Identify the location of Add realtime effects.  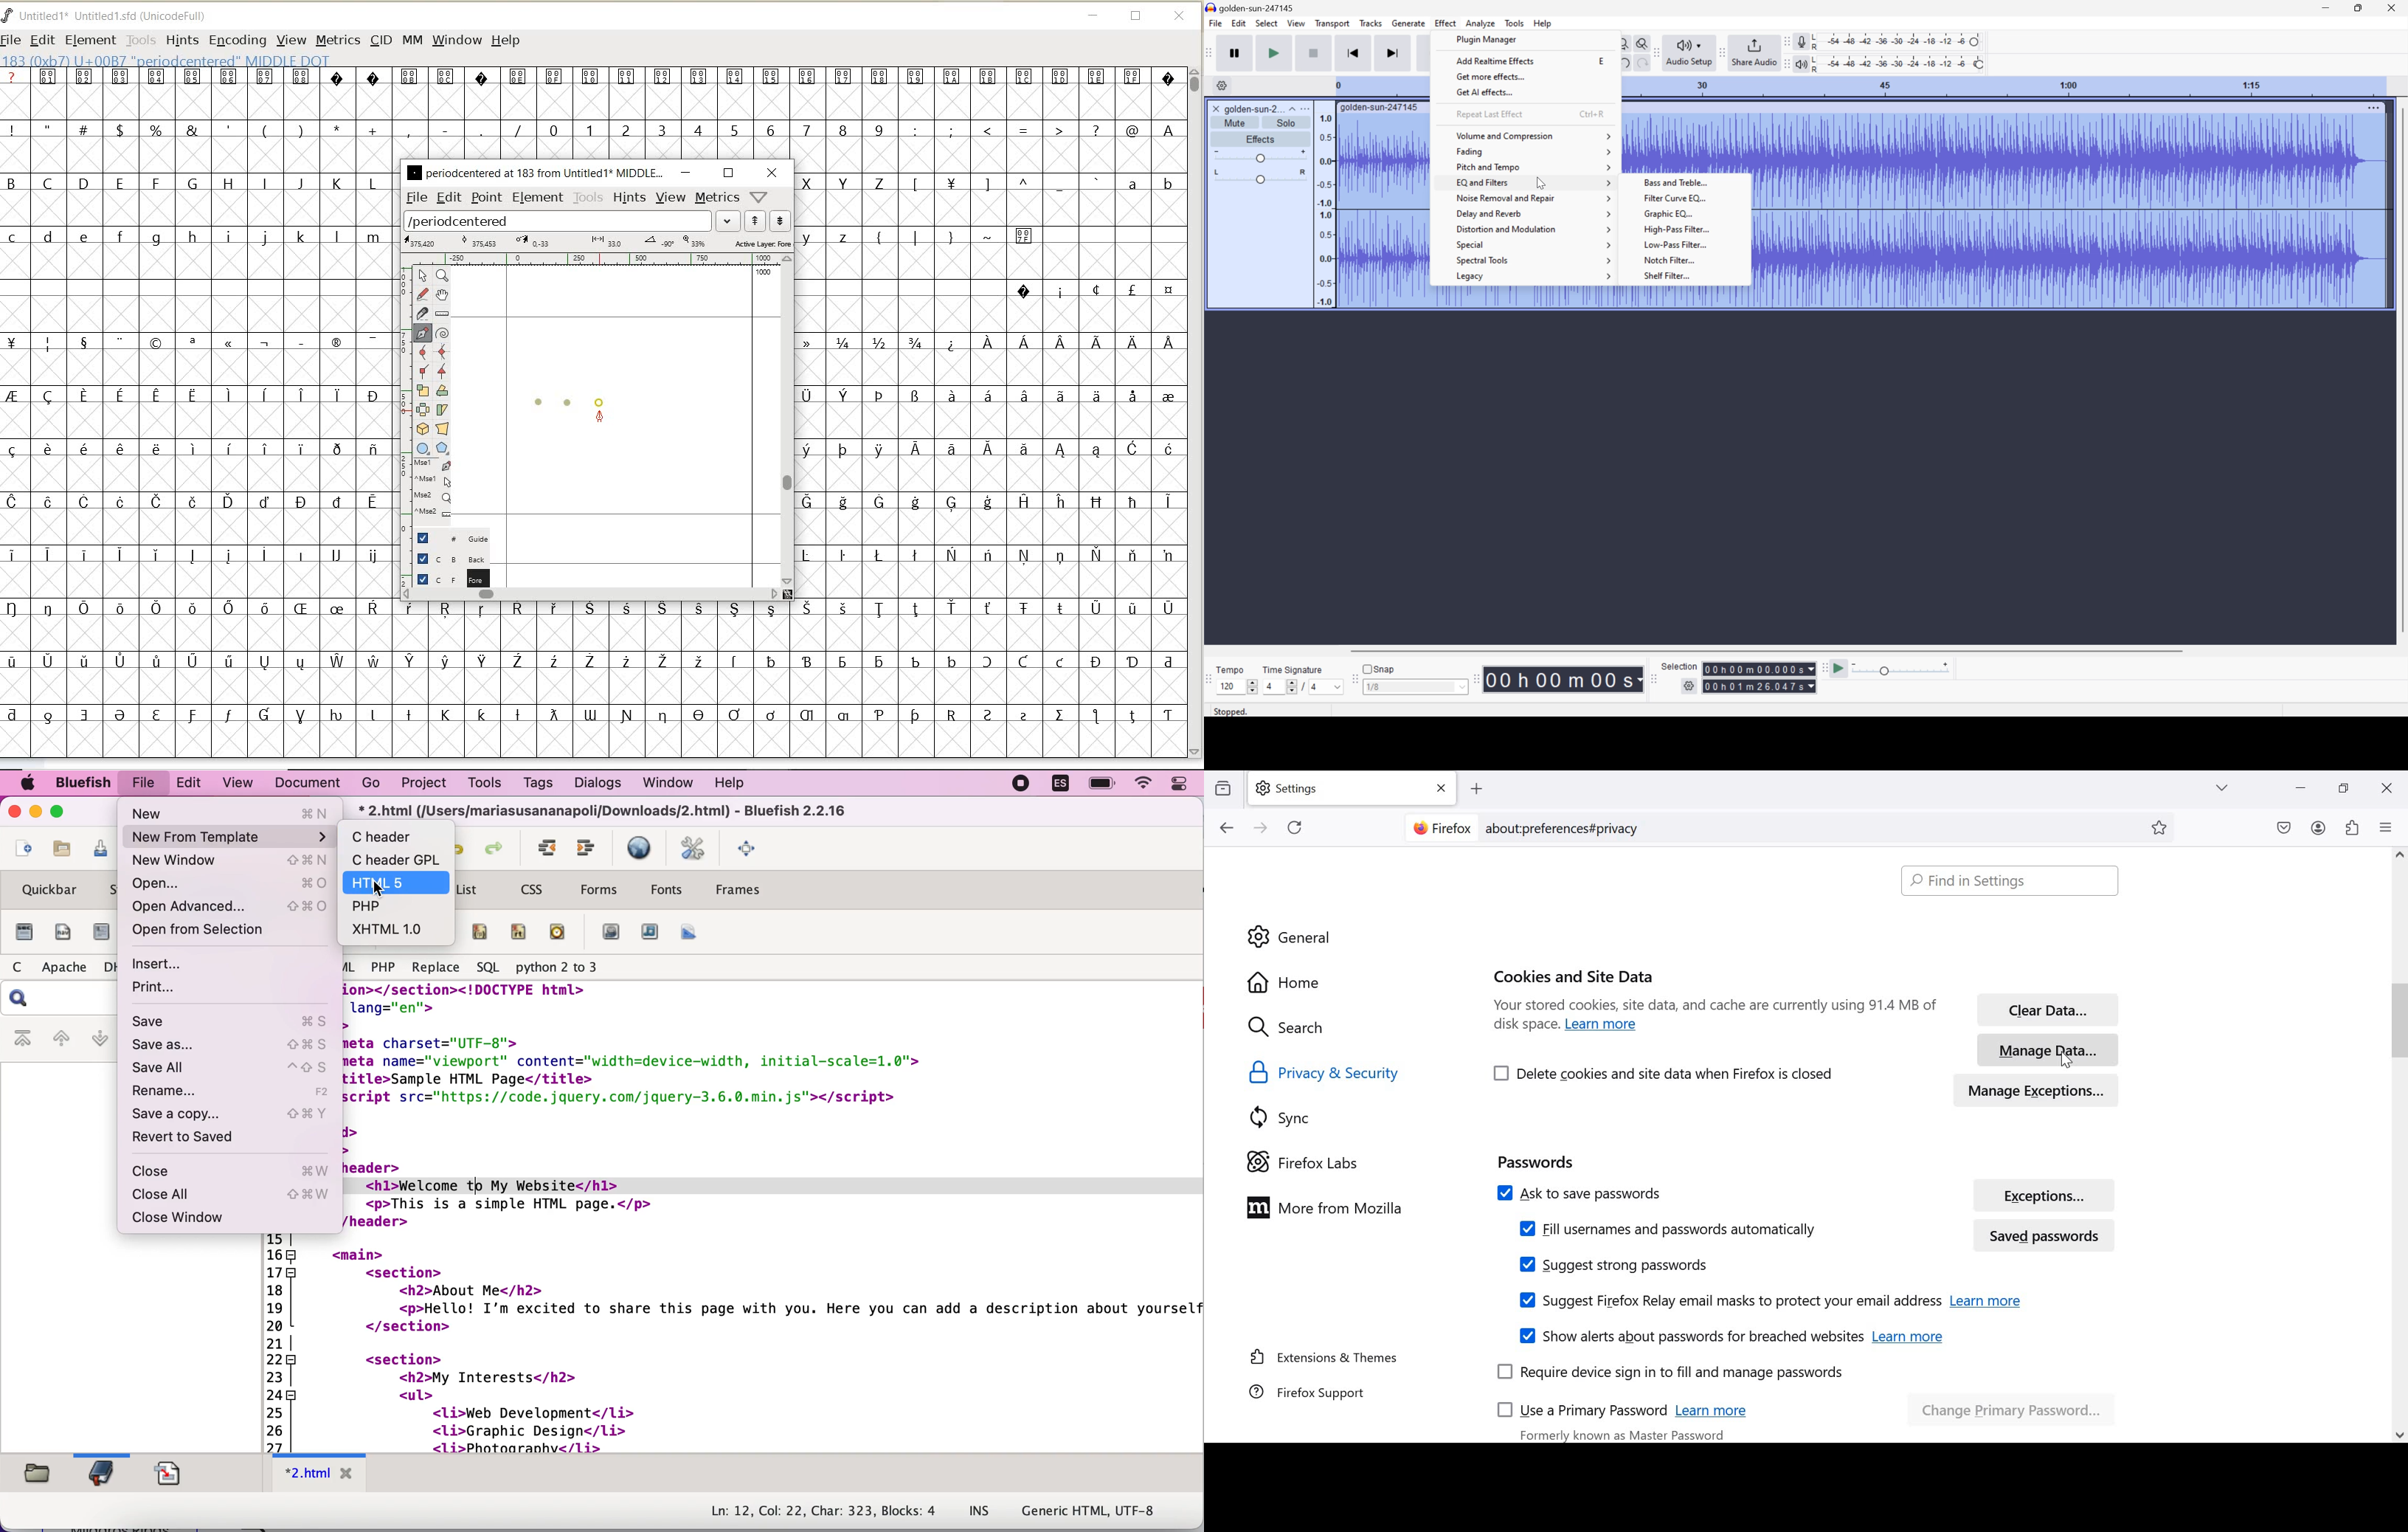
(1495, 61).